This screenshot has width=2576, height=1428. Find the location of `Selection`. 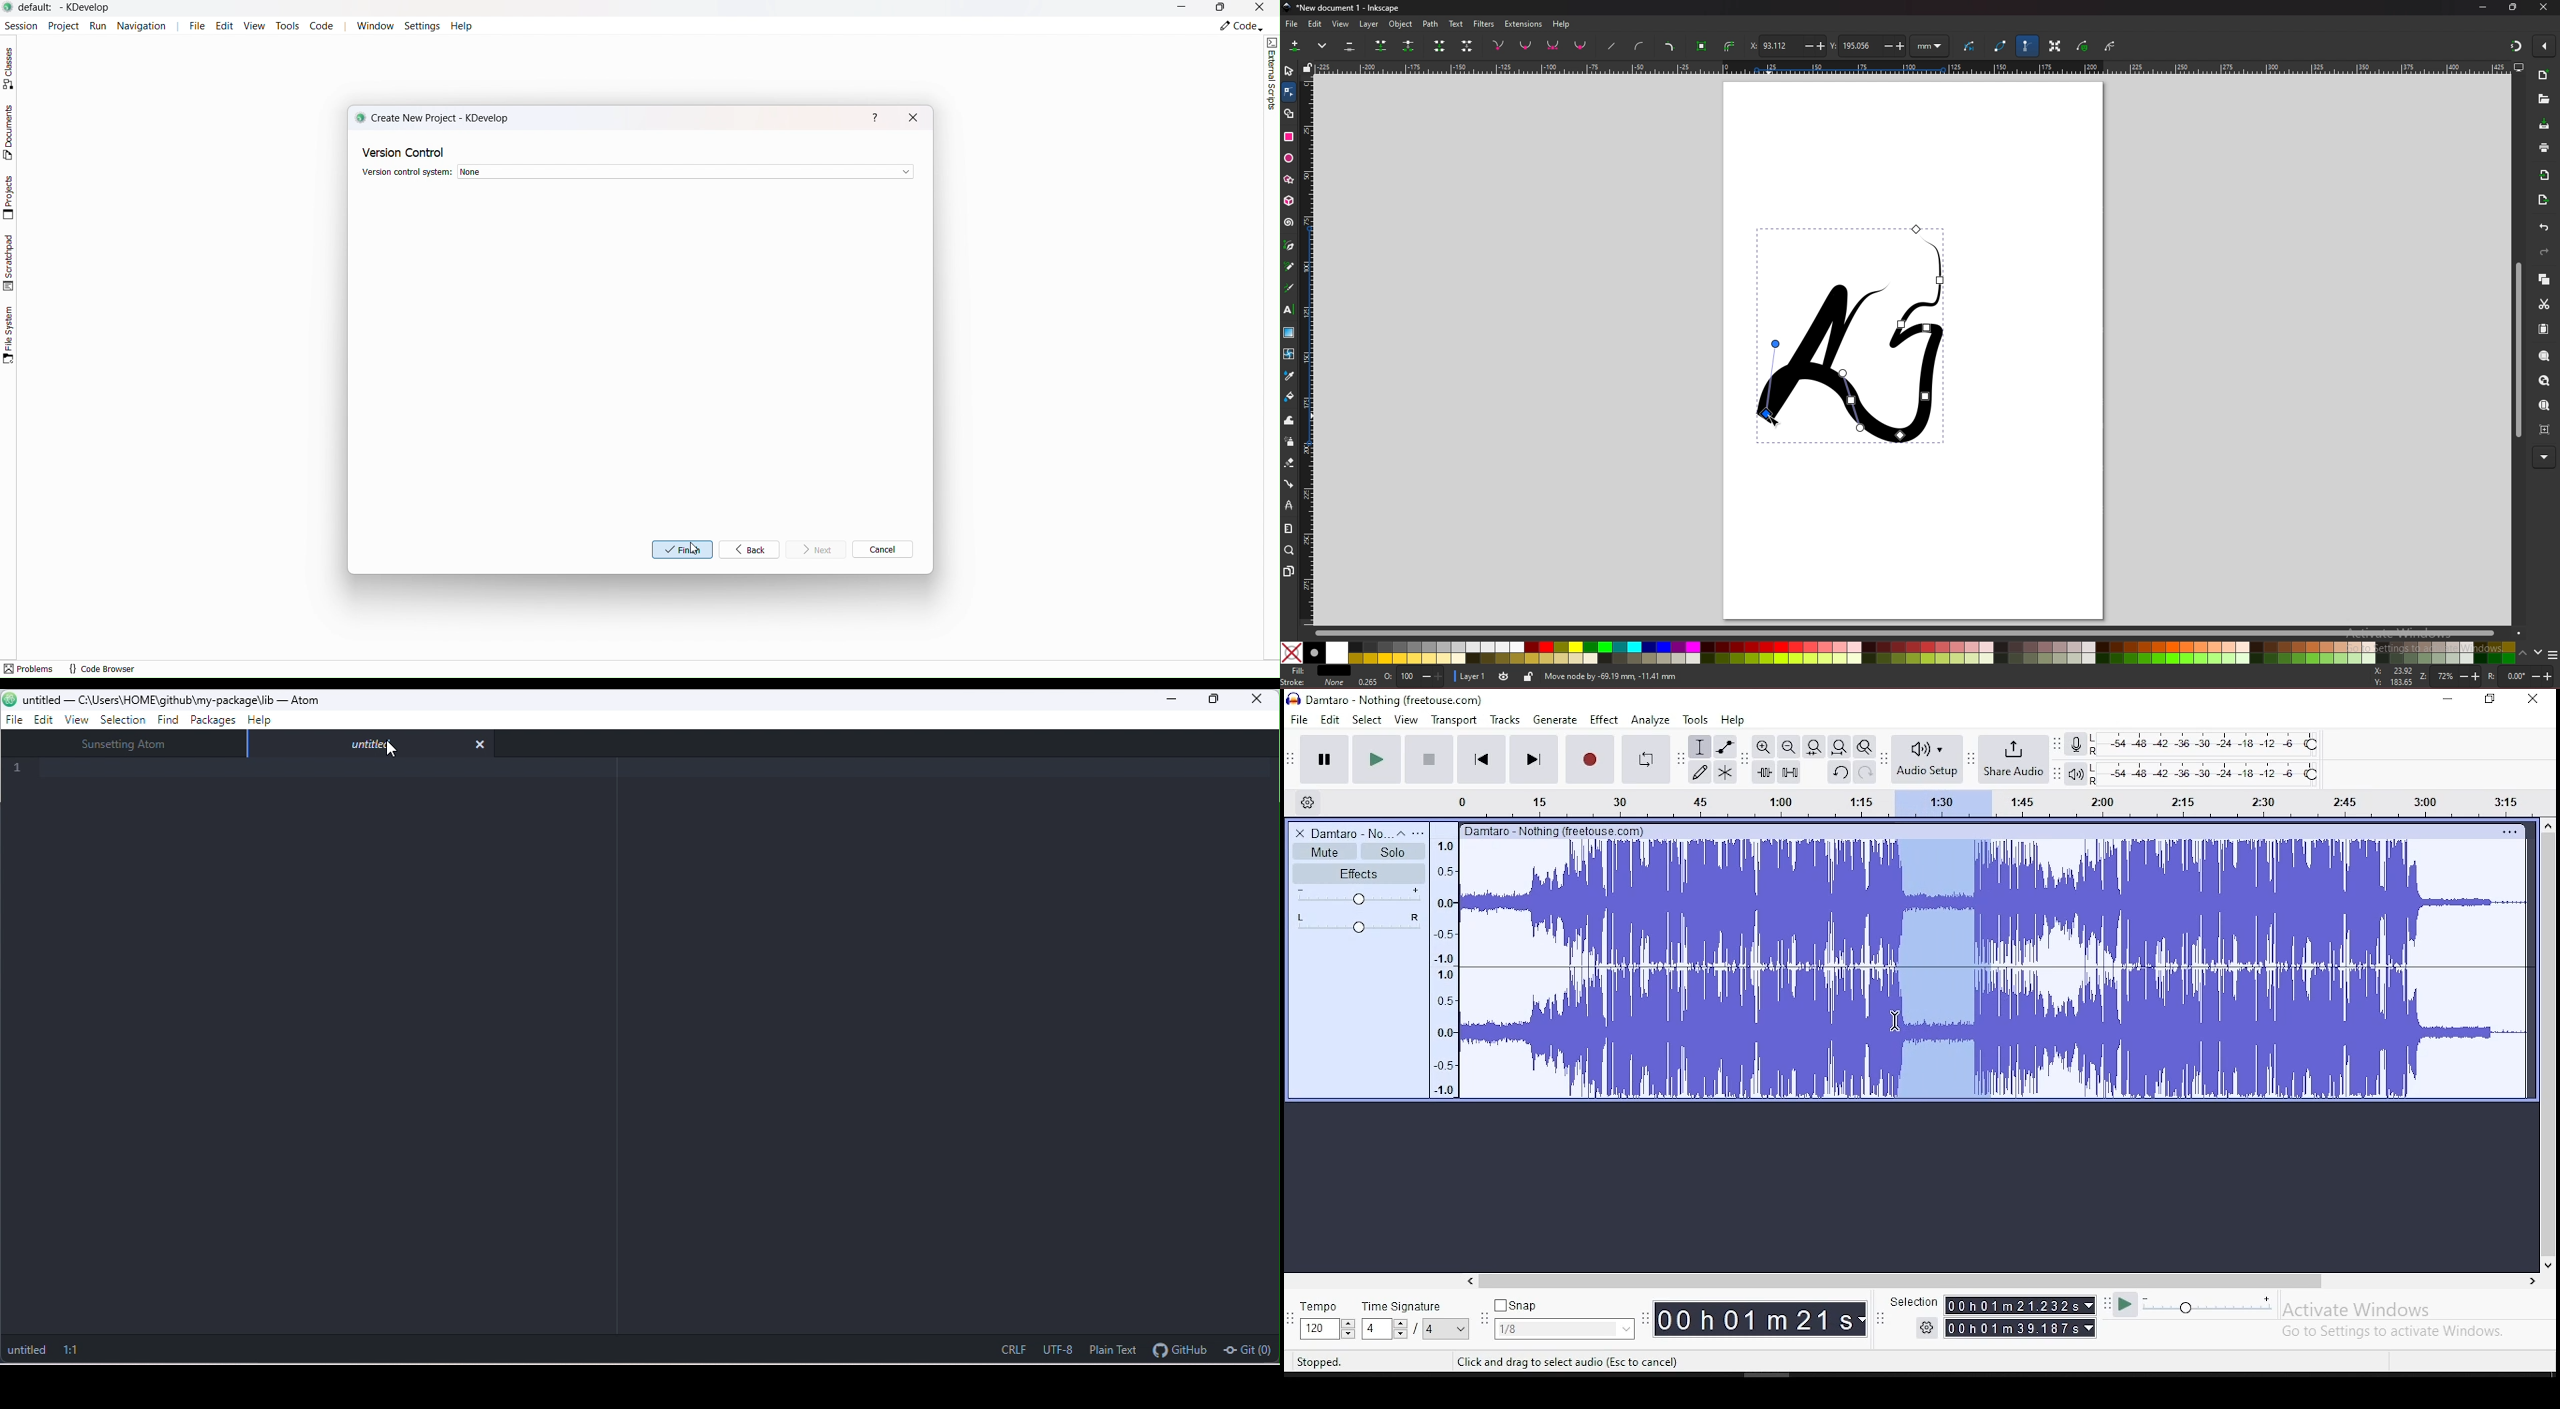

Selection is located at coordinates (1912, 1302).